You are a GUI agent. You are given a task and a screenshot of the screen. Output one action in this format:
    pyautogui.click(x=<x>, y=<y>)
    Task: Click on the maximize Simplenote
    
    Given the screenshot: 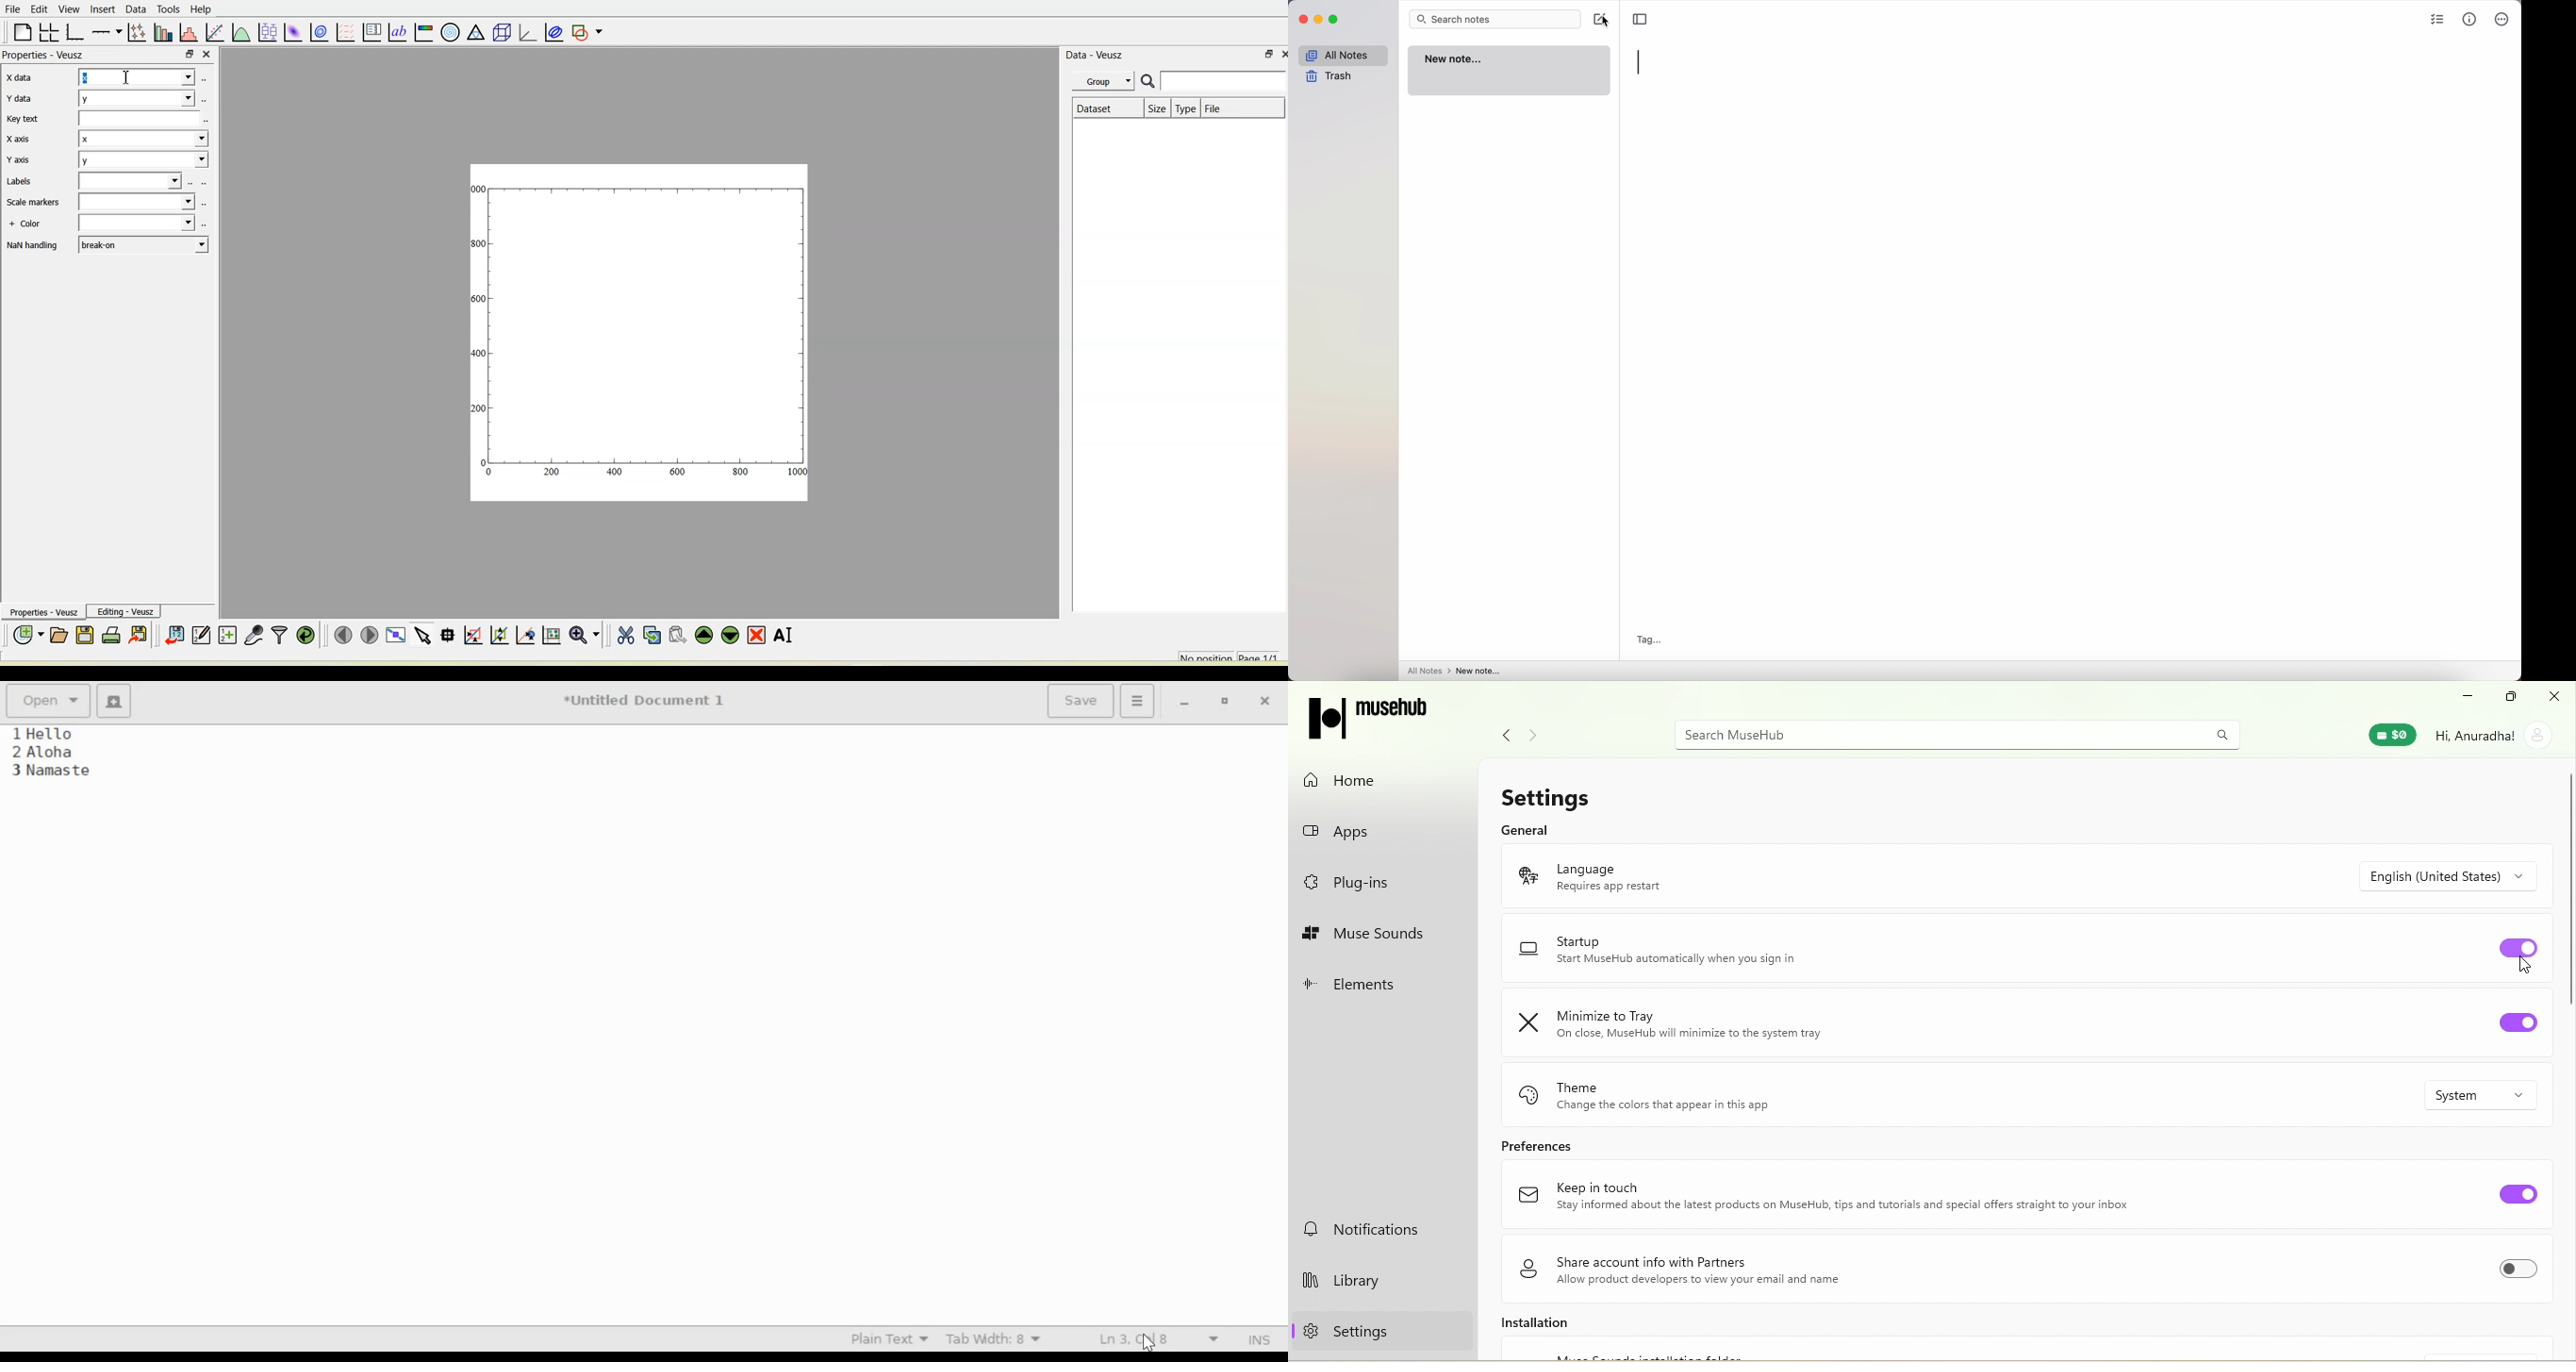 What is the action you would take?
    pyautogui.click(x=1335, y=19)
    